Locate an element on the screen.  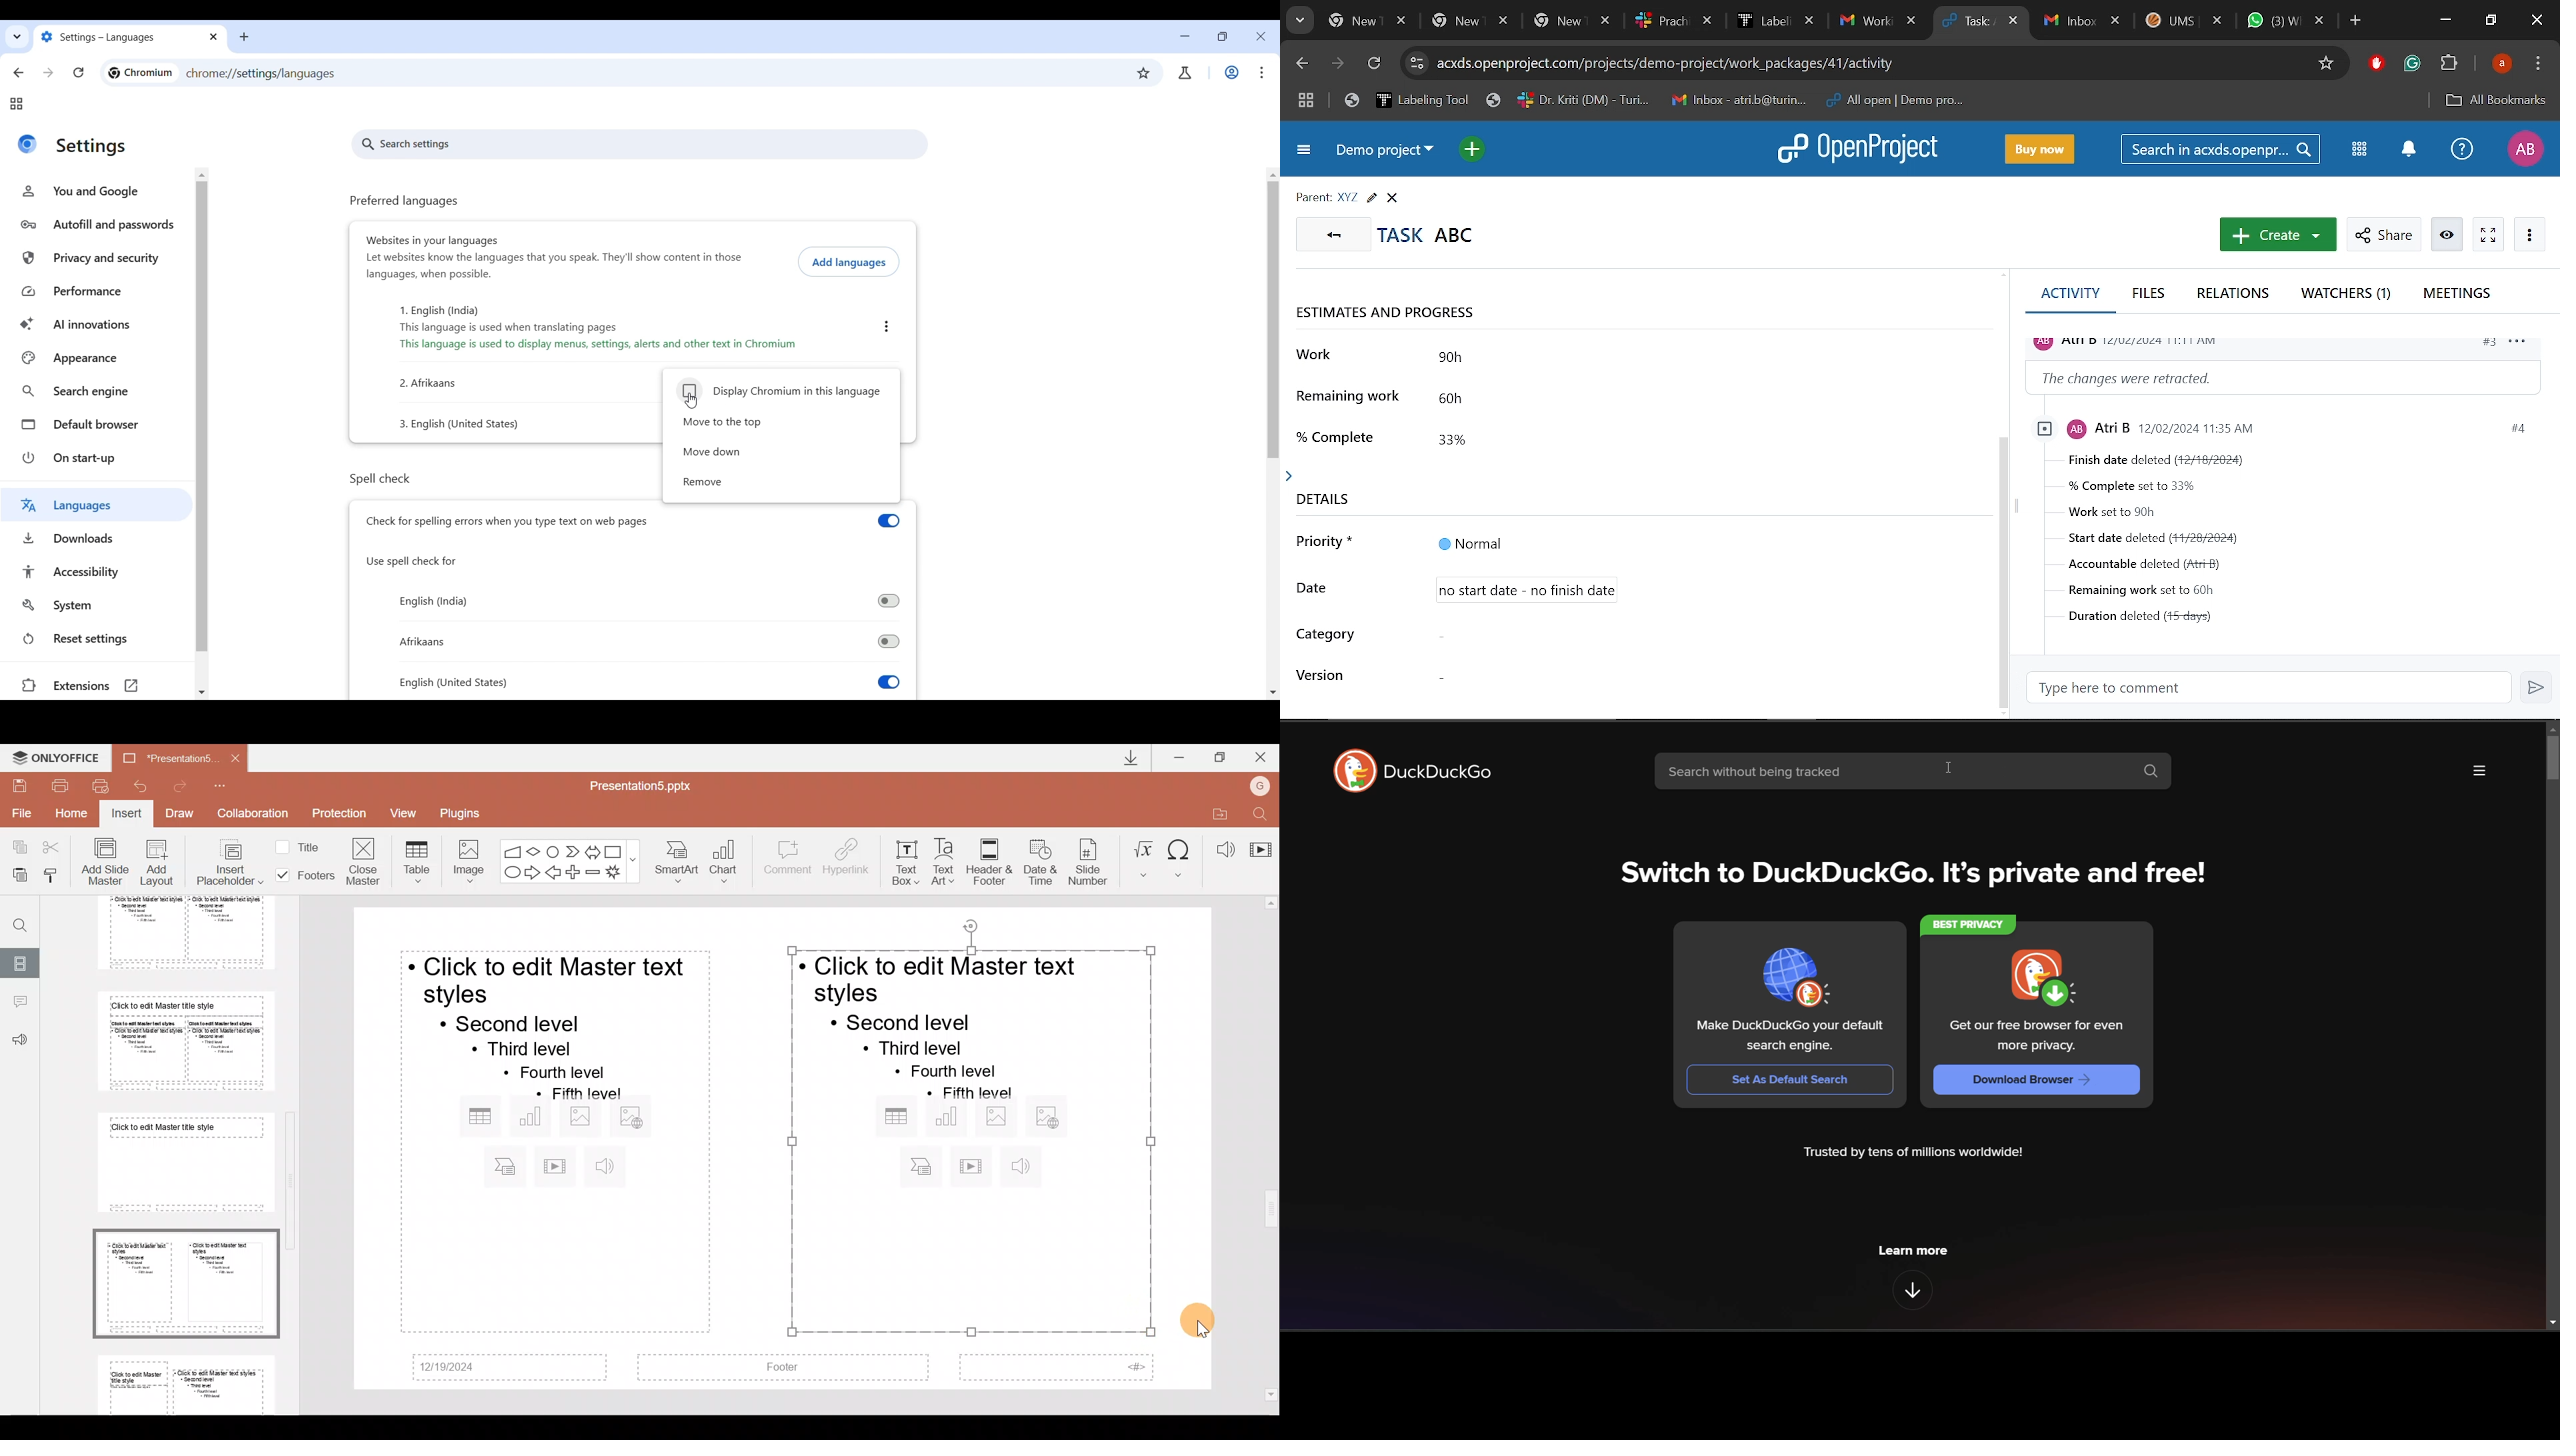
Comments is located at coordinates (19, 1003).